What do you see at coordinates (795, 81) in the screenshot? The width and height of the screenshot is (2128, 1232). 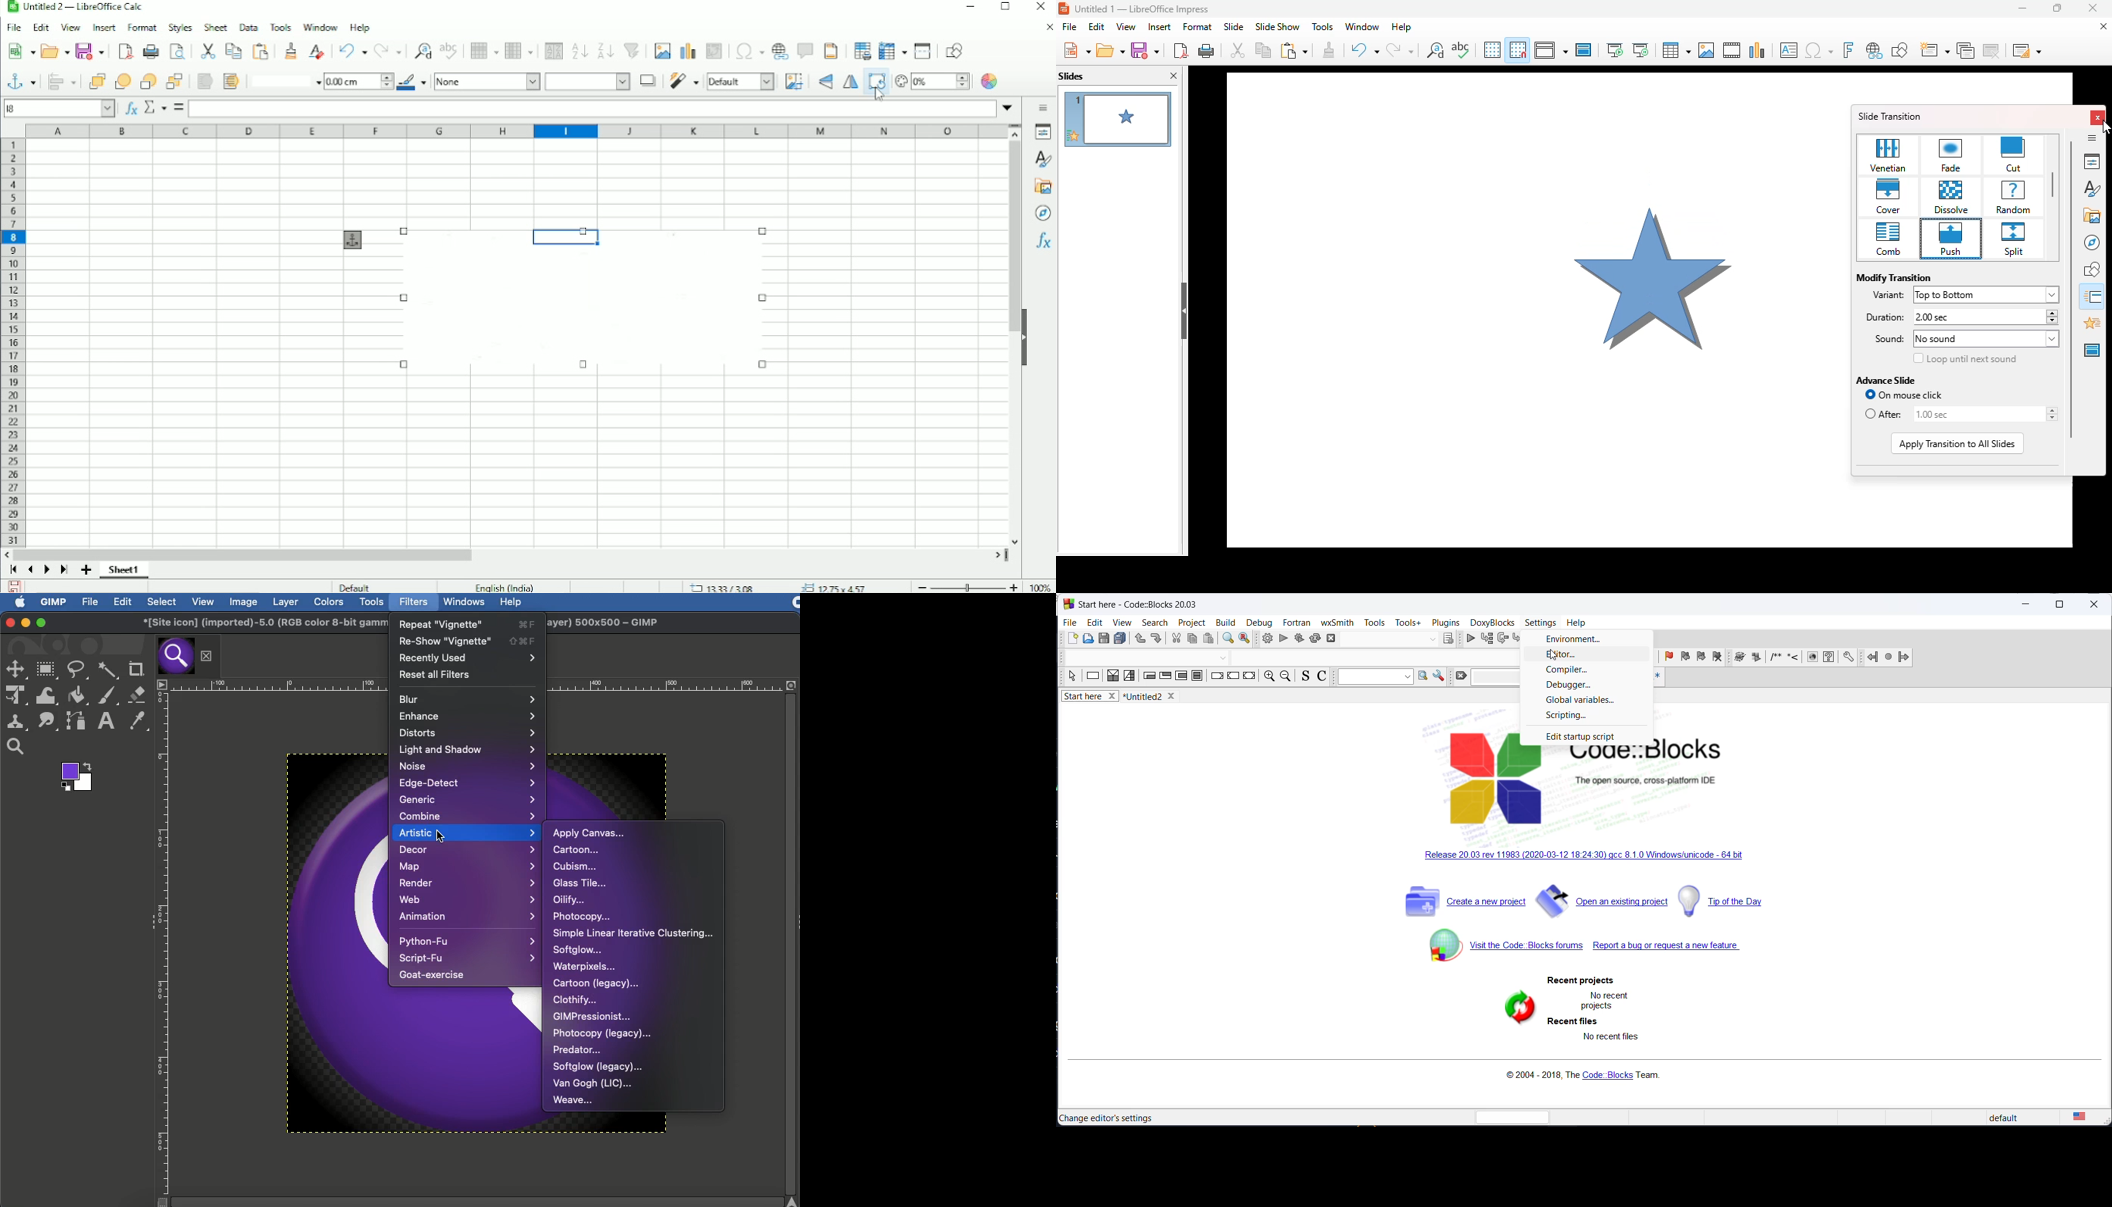 I see `Crop image` at bounding box center [795, 81].